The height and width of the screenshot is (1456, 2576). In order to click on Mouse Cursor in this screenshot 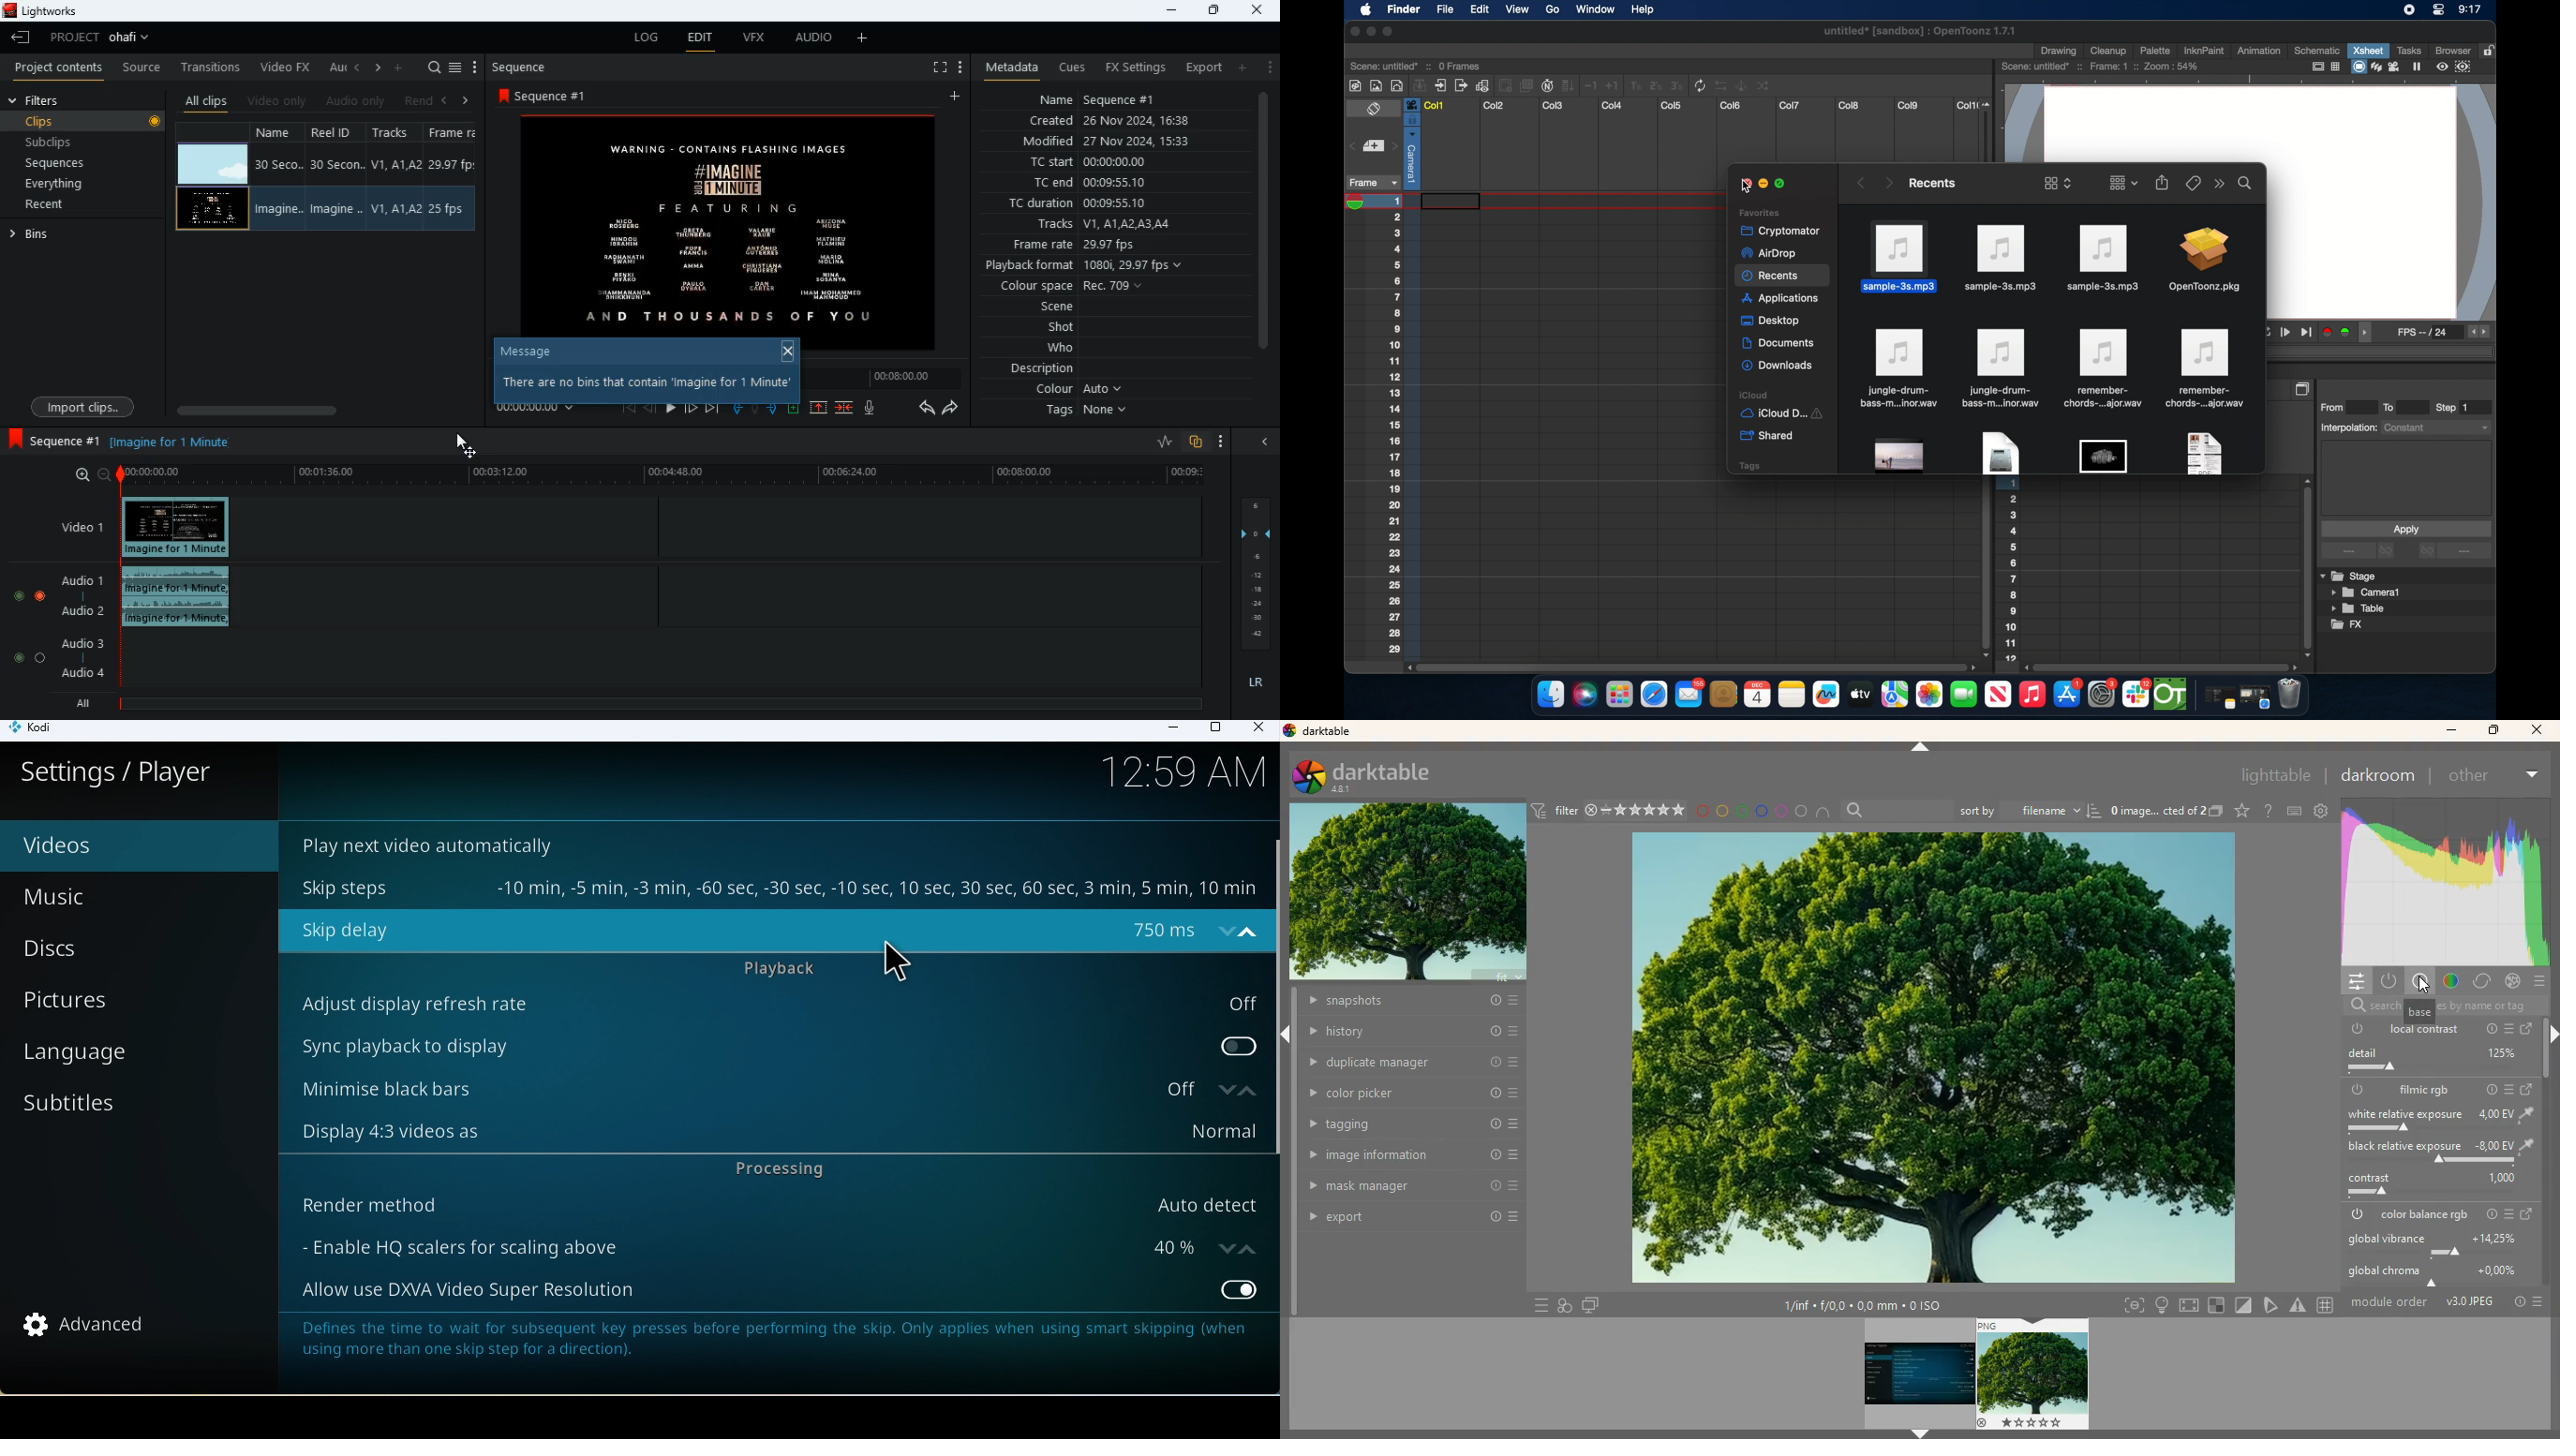, I will do `click(462, 443)`.